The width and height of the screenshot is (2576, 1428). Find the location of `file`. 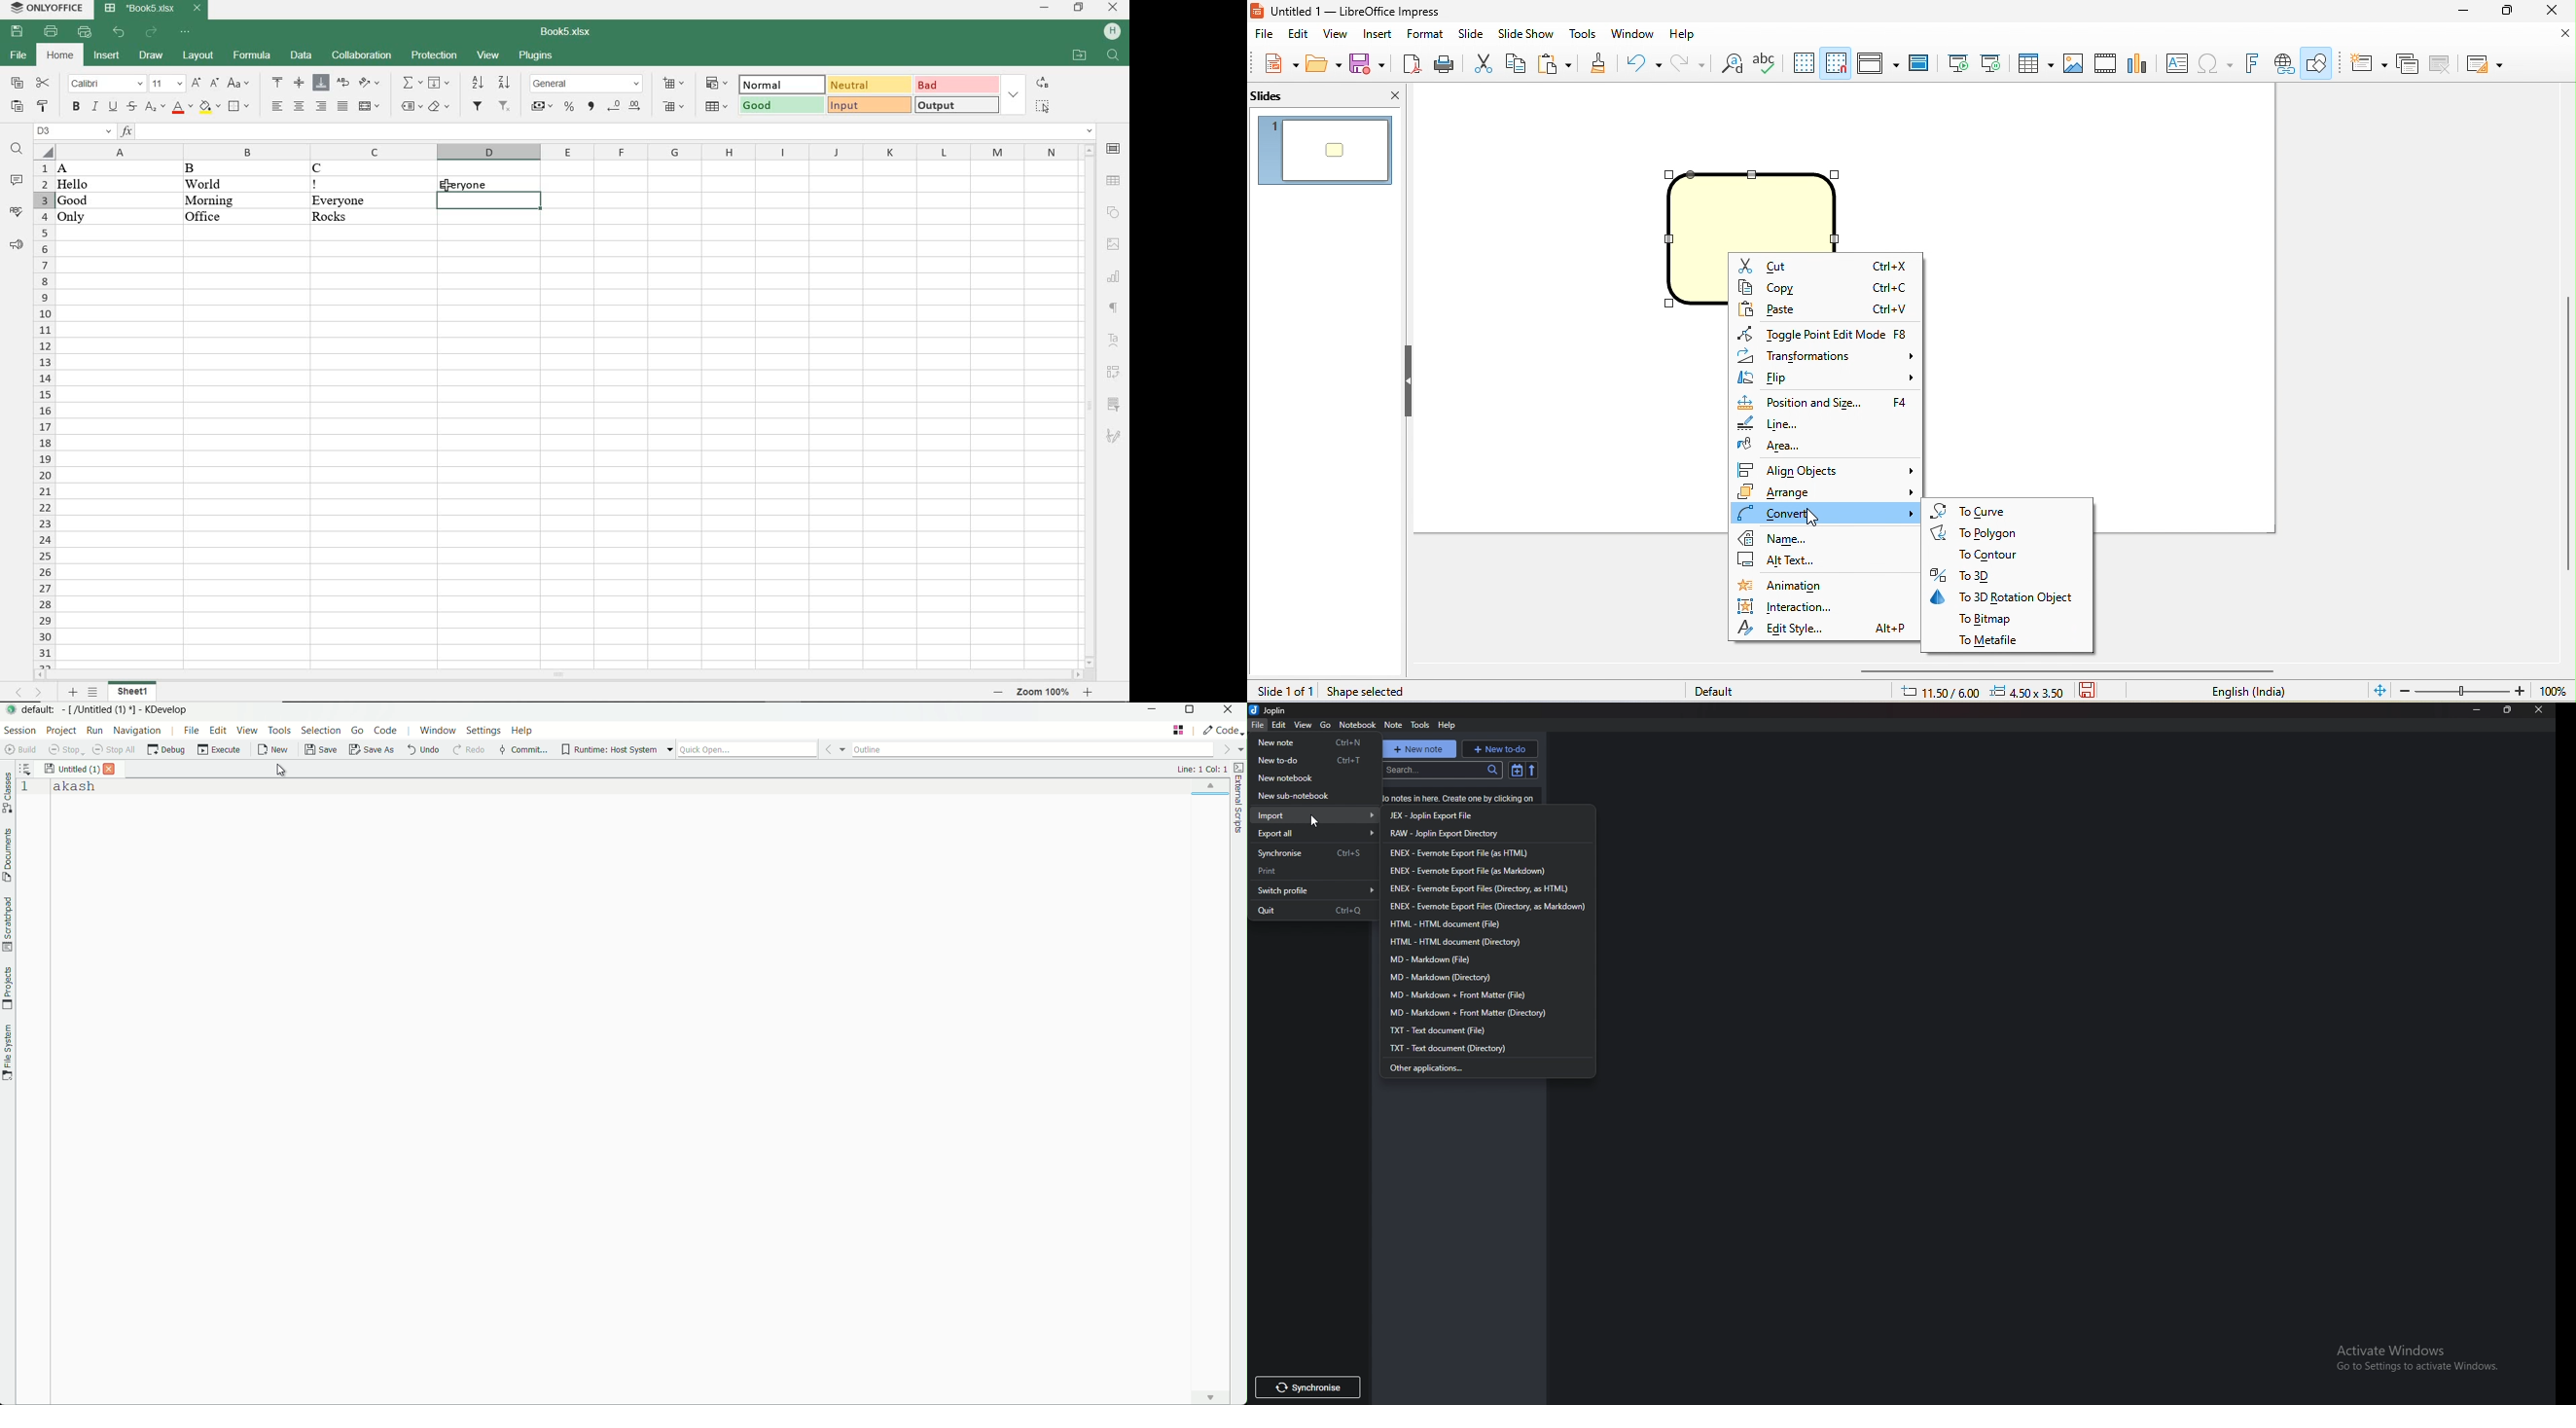

file is located at coordinates (19, 56).